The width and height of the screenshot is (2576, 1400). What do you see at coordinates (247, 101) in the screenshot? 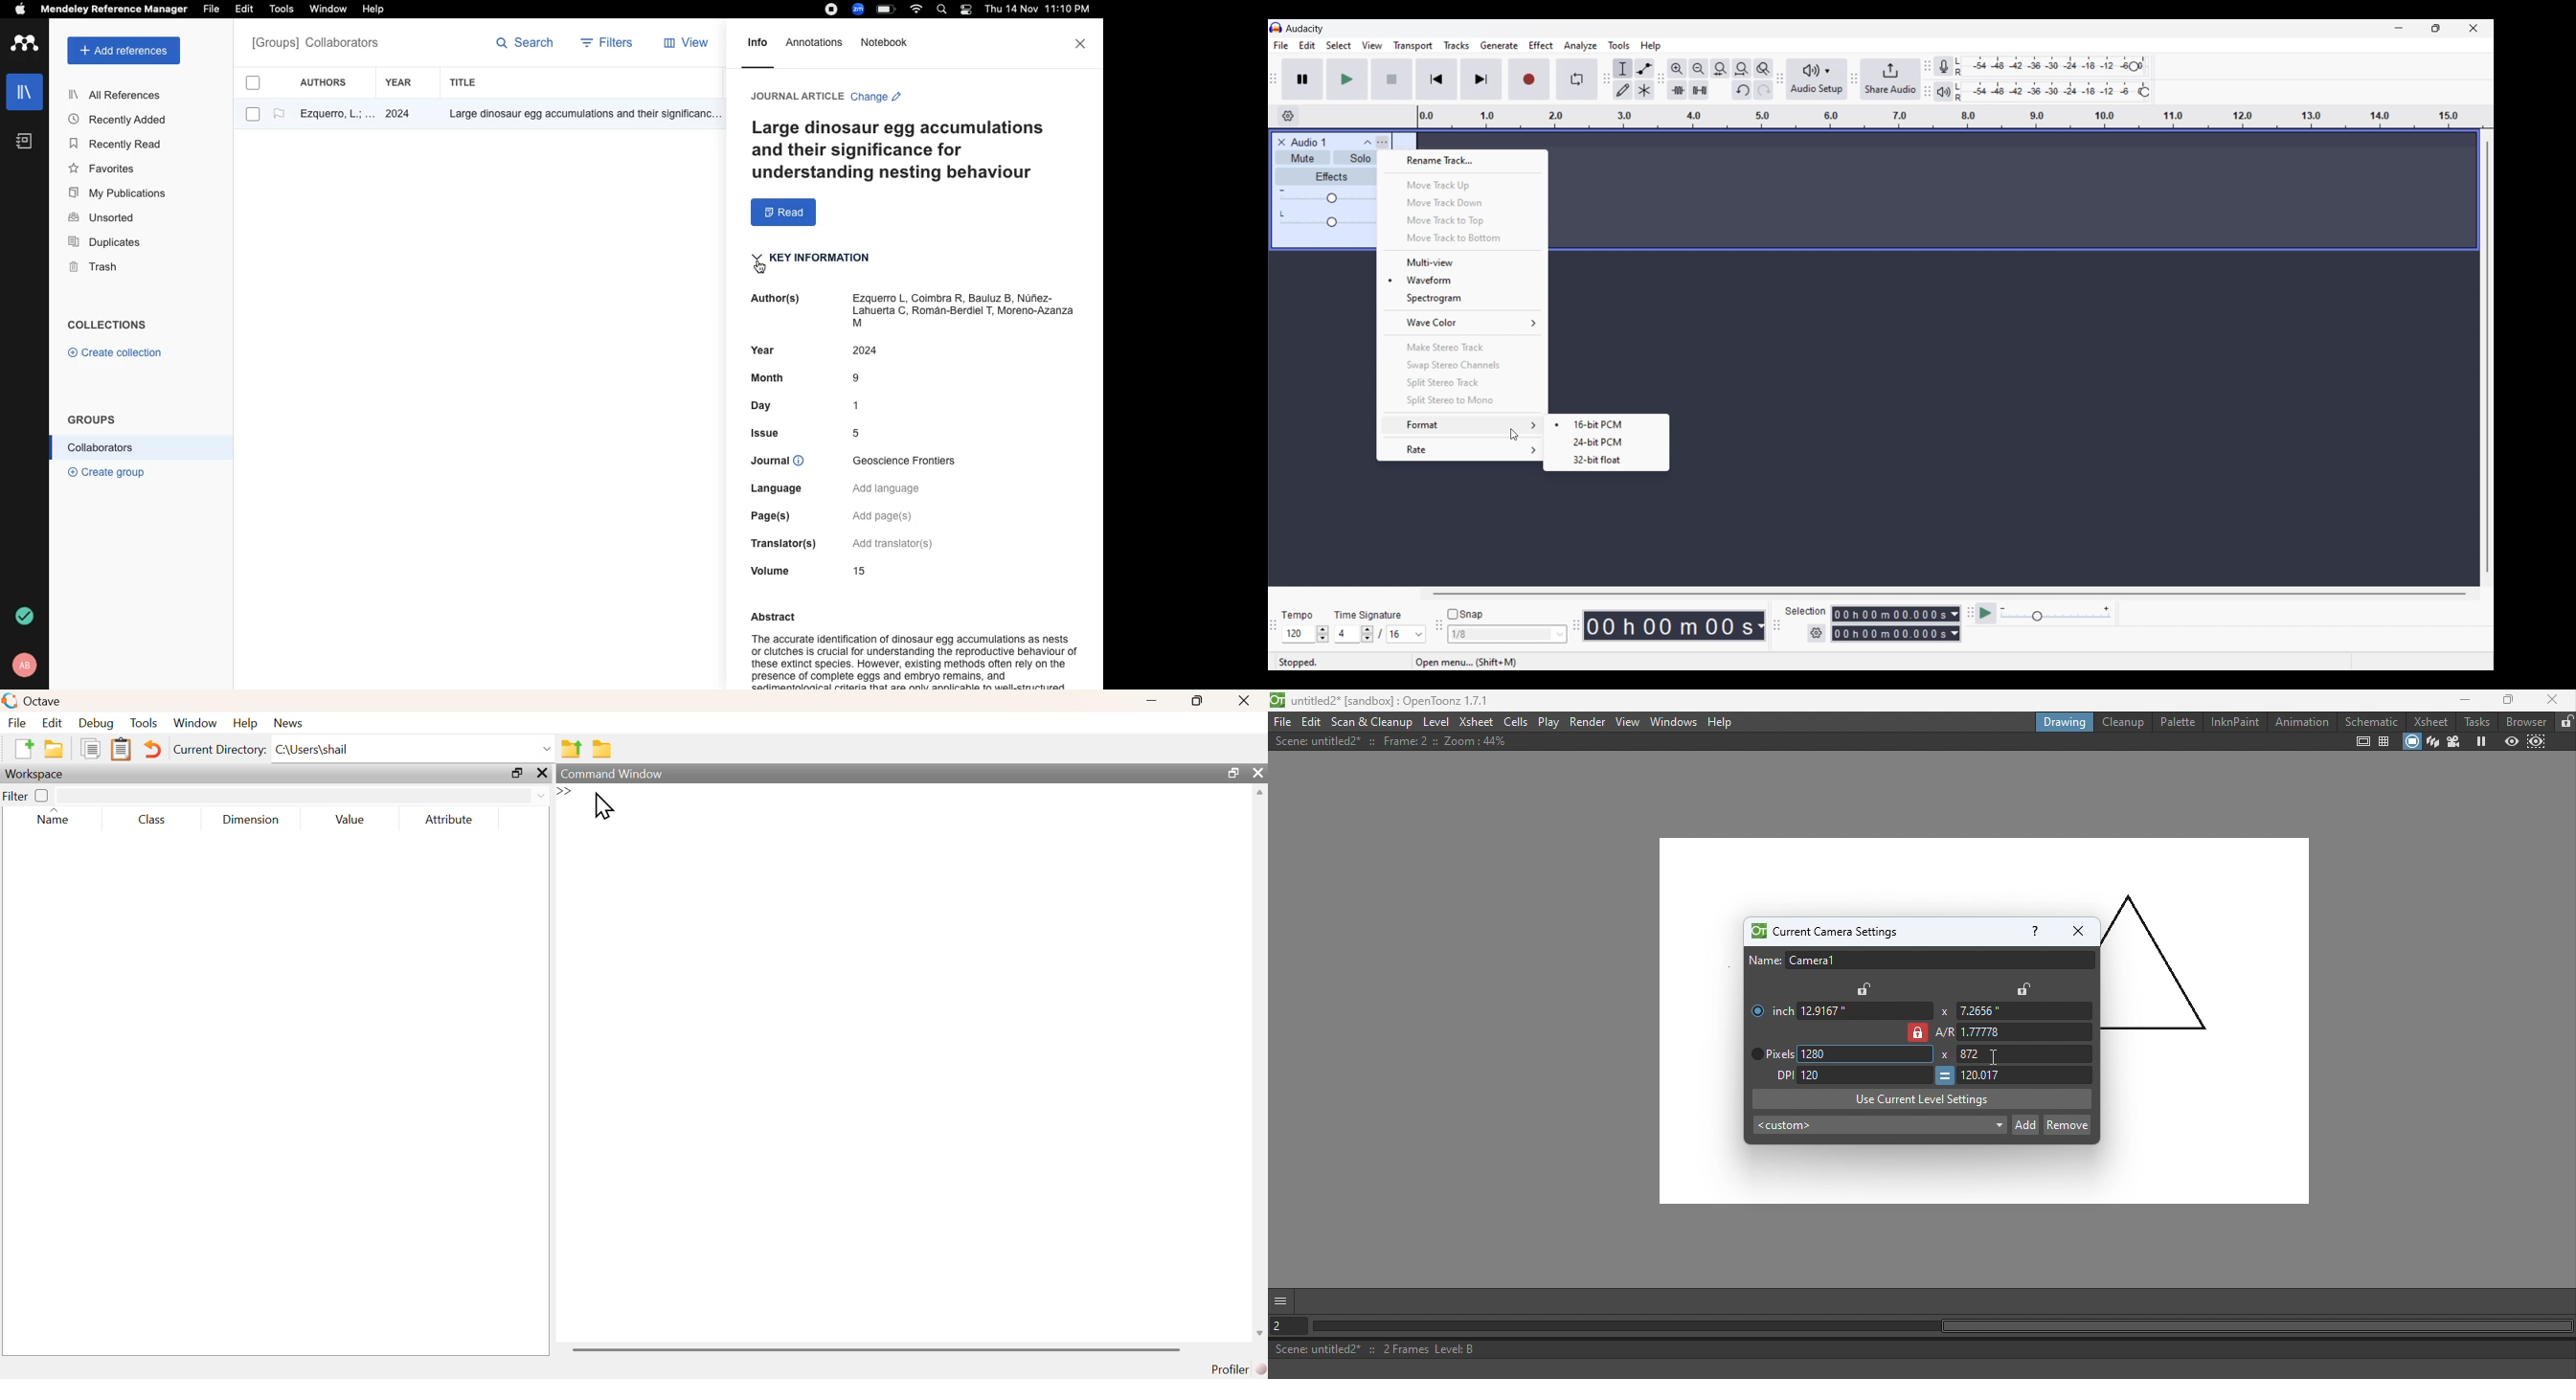
I see `checkboxes` at bounding box center [247, 101].